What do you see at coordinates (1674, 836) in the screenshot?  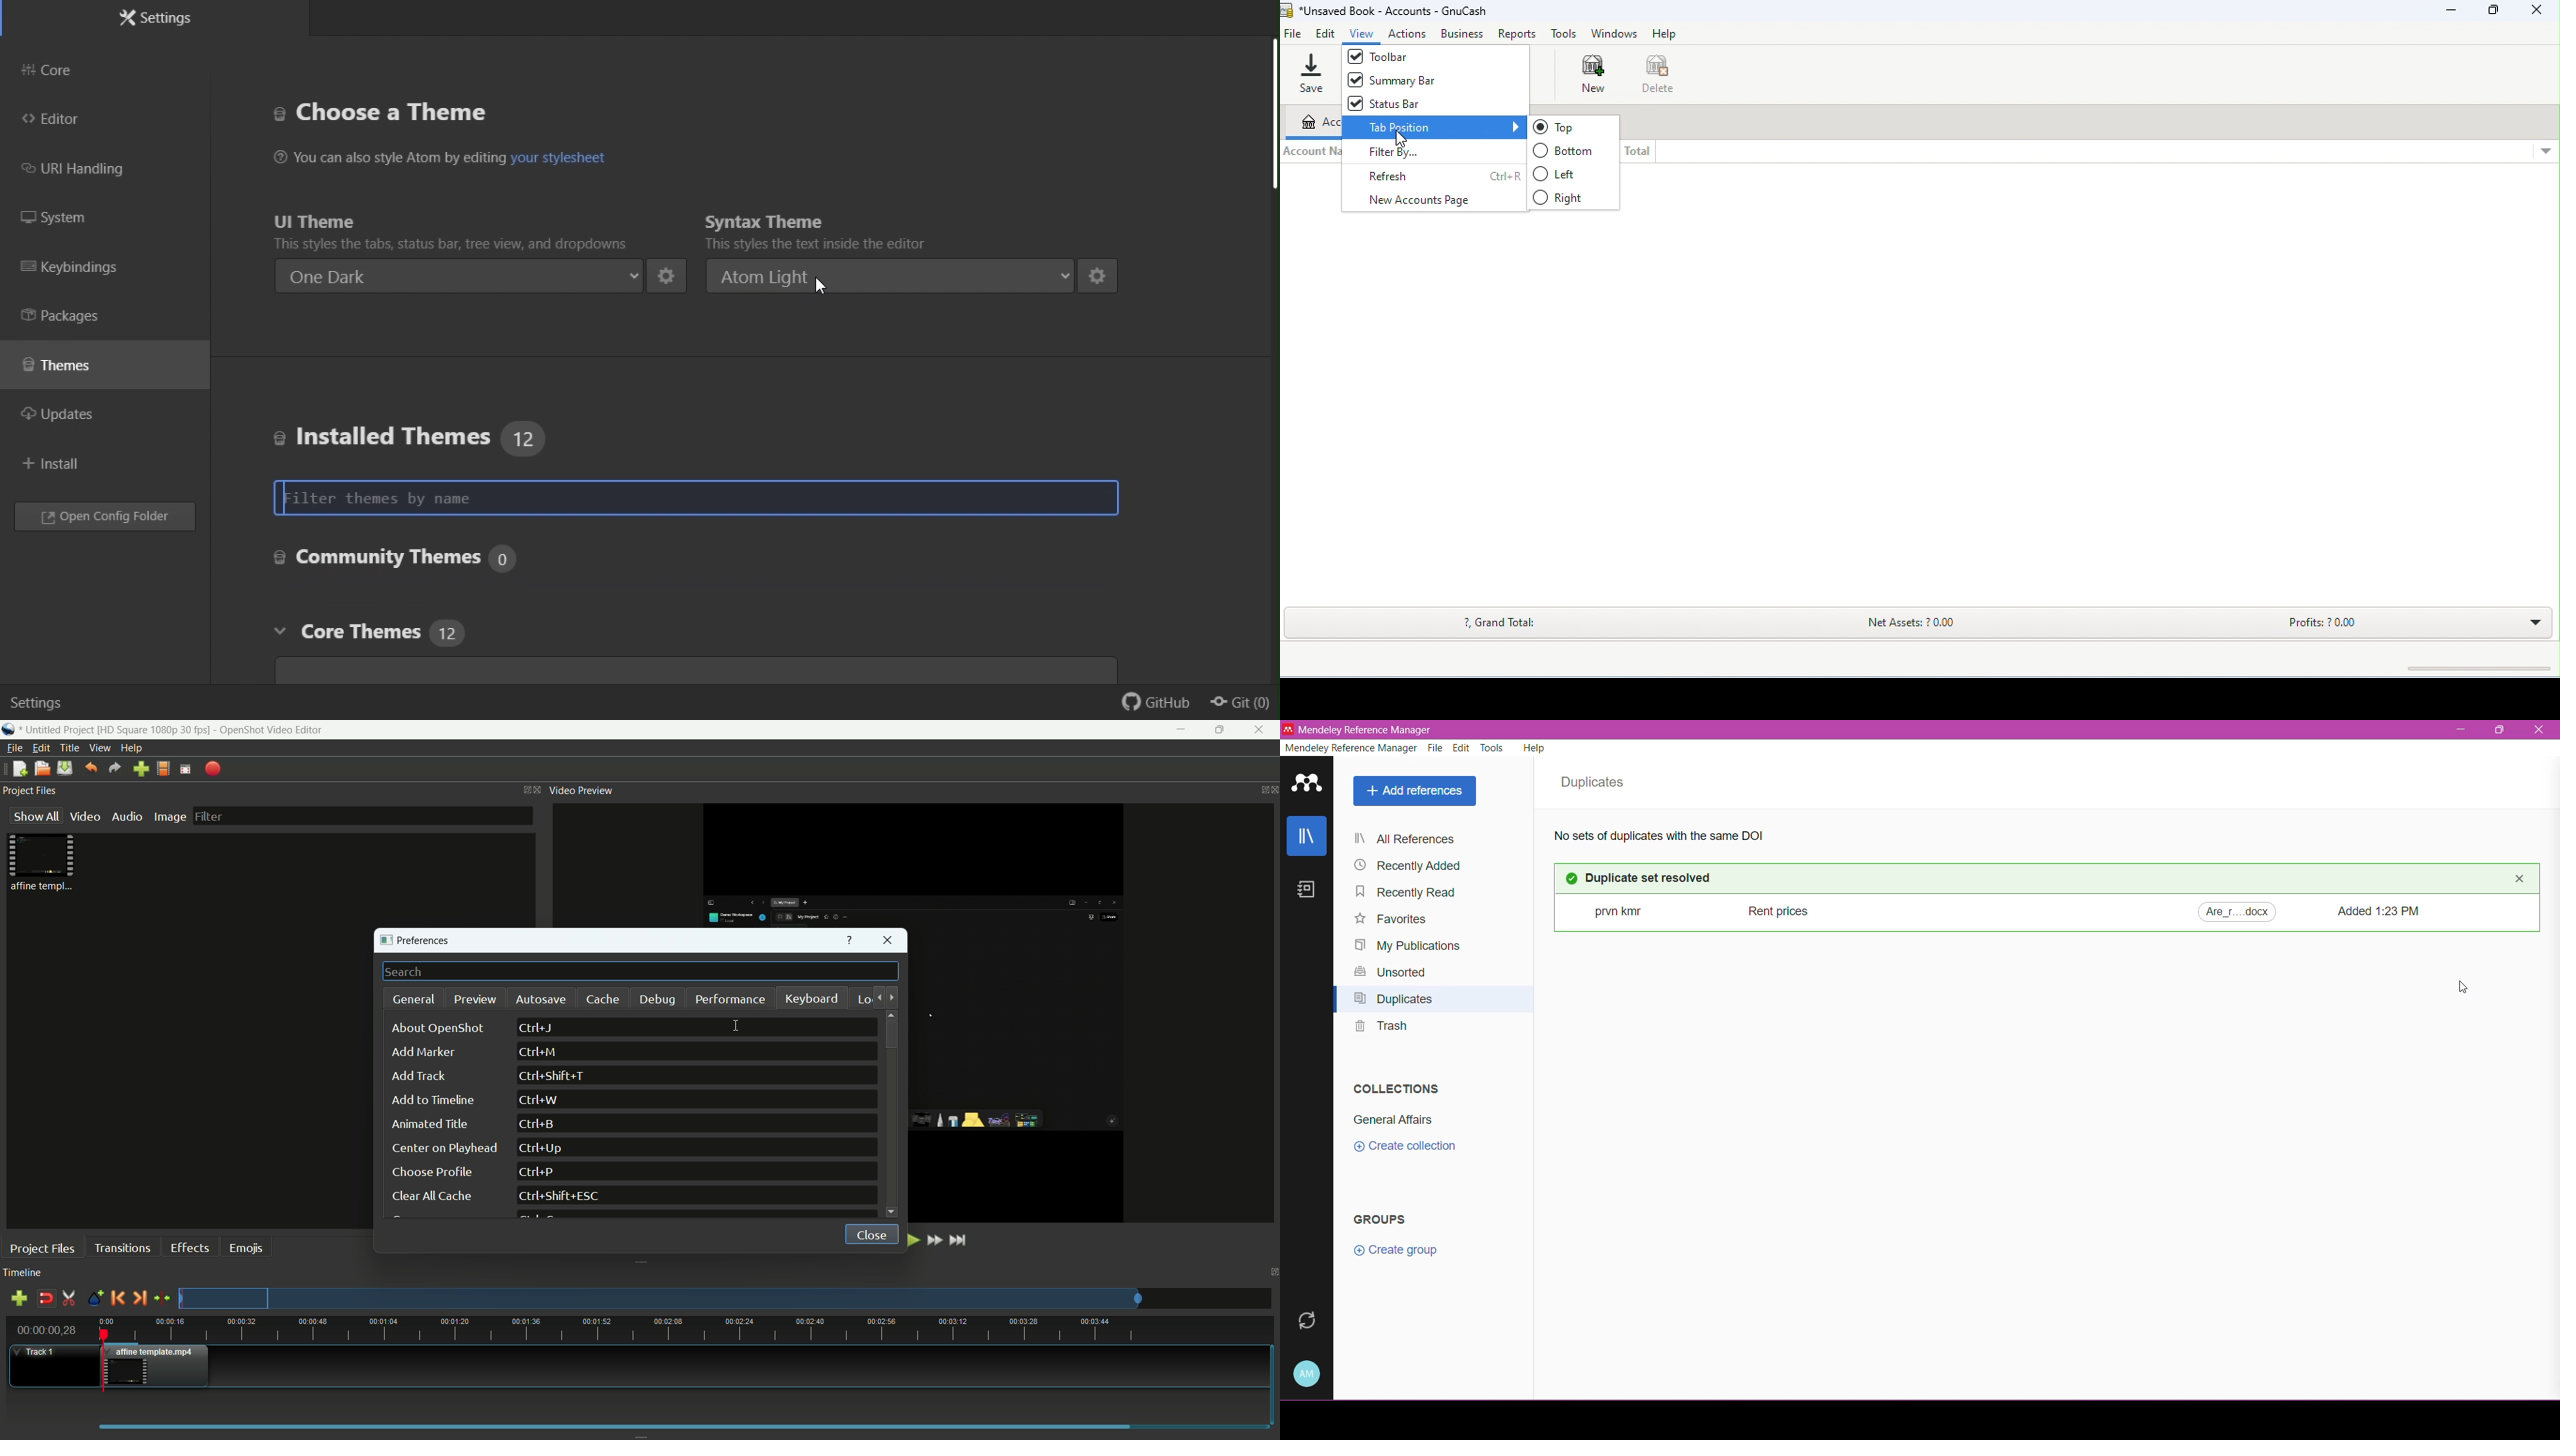 I see `No set of duplicates with same DOI` at bounding box center [1674, 836].